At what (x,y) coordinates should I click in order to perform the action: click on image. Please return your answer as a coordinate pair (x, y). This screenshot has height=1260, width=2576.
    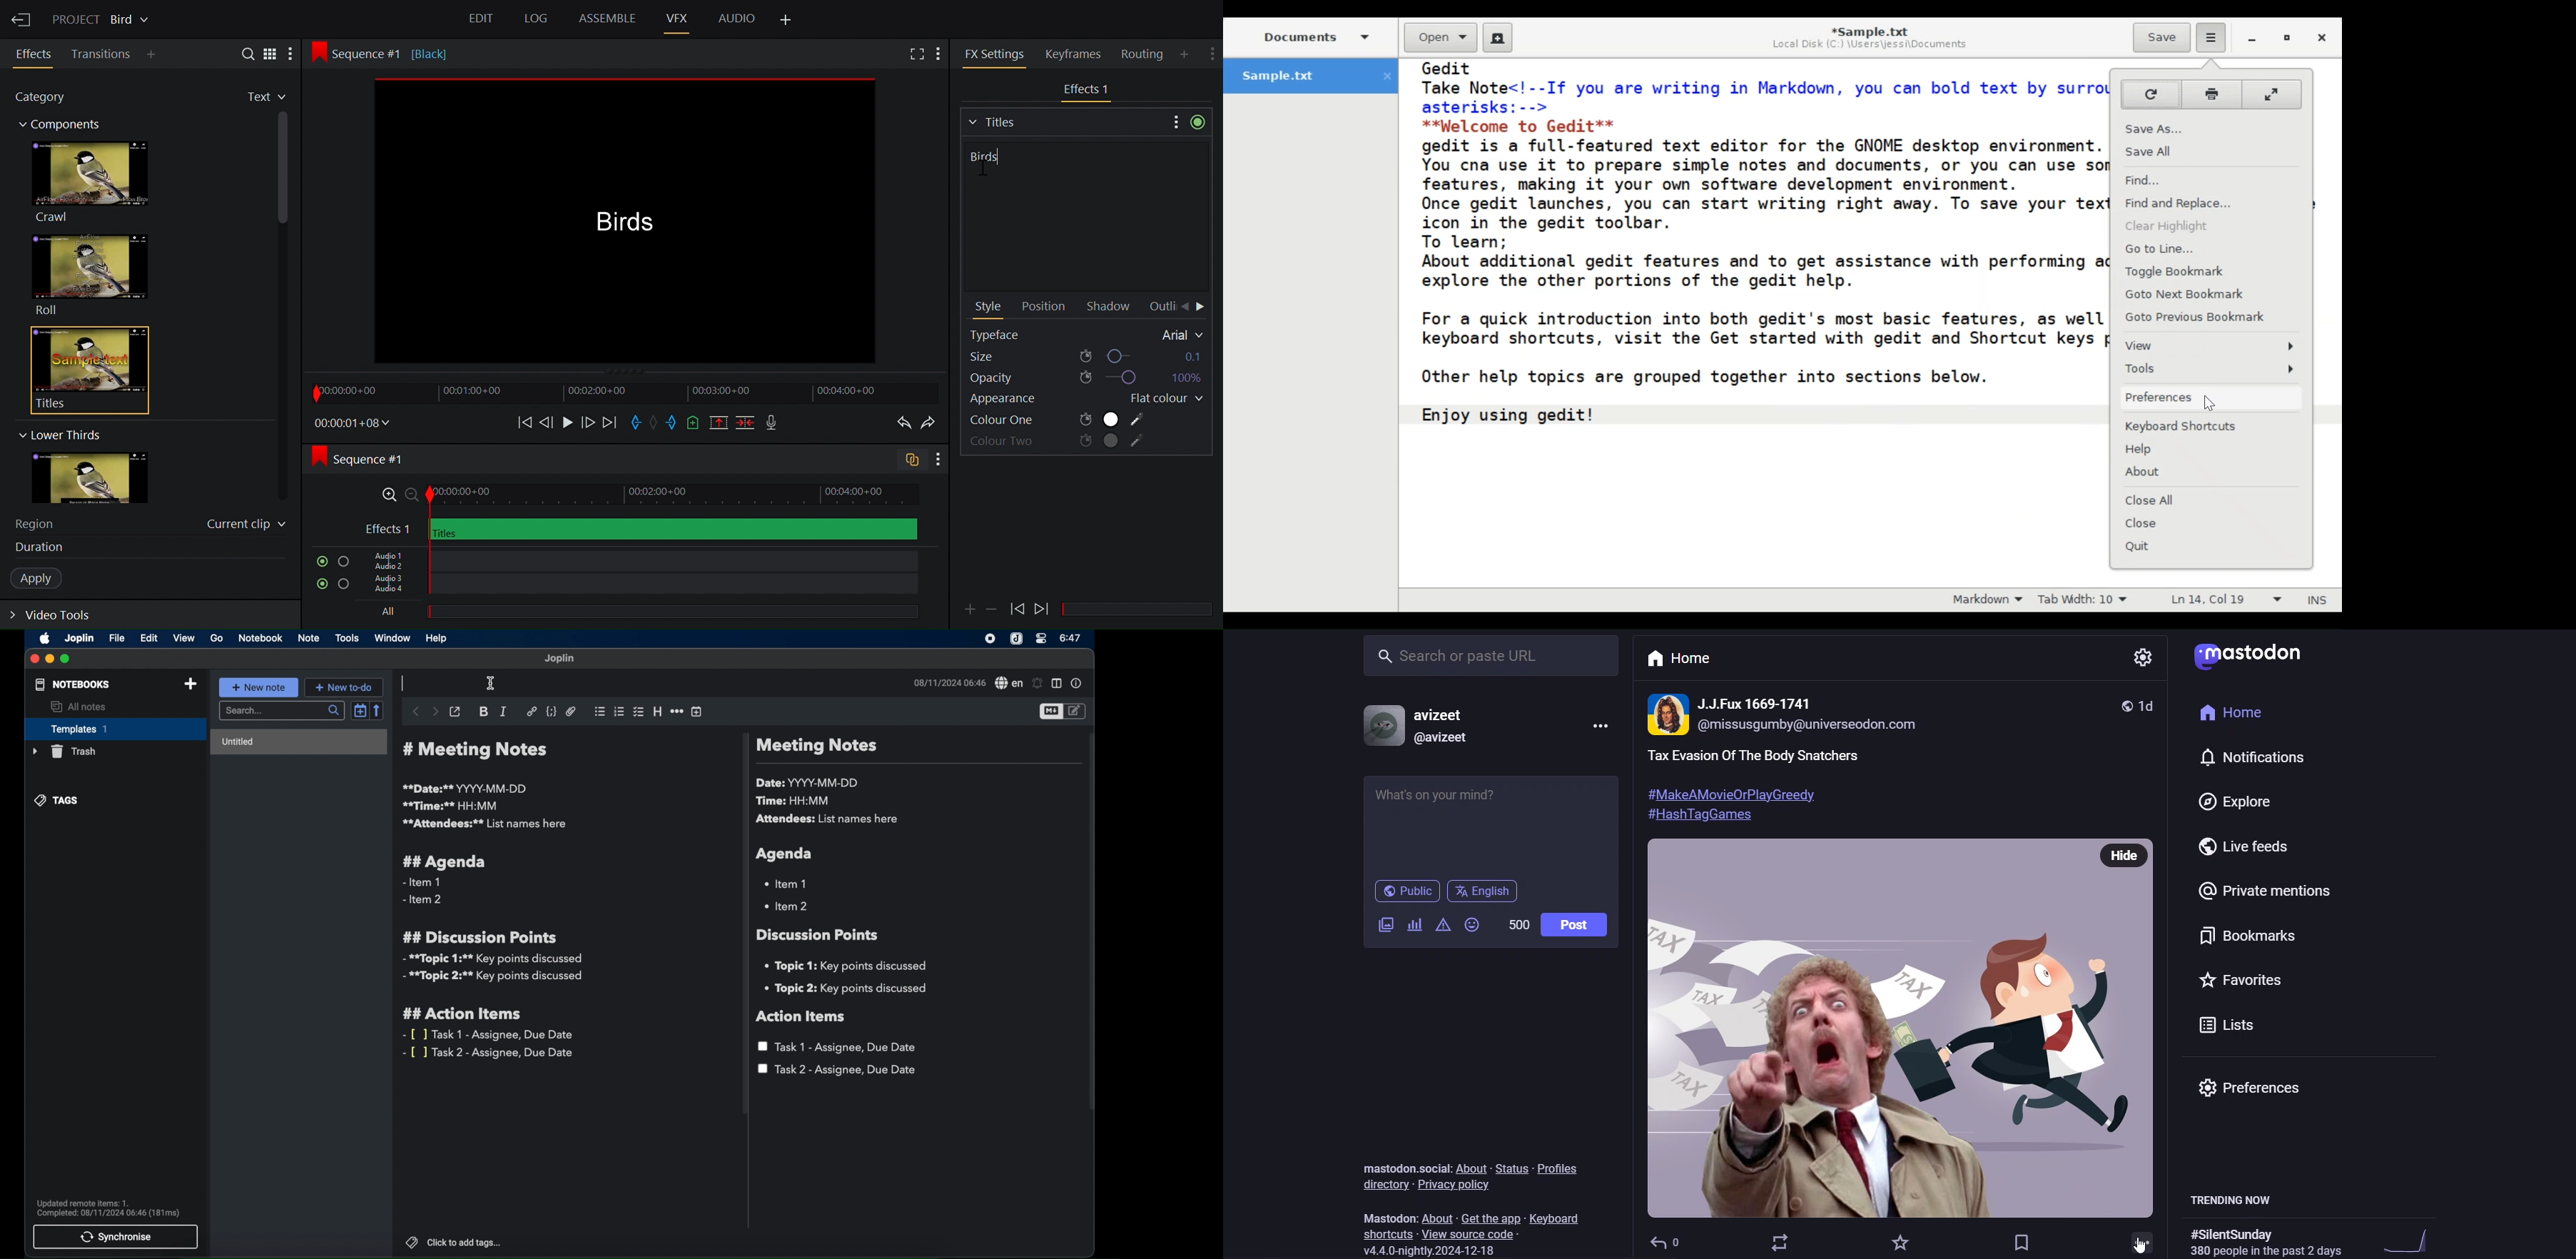
    Looking at the image, I should click on (1895, 1051).